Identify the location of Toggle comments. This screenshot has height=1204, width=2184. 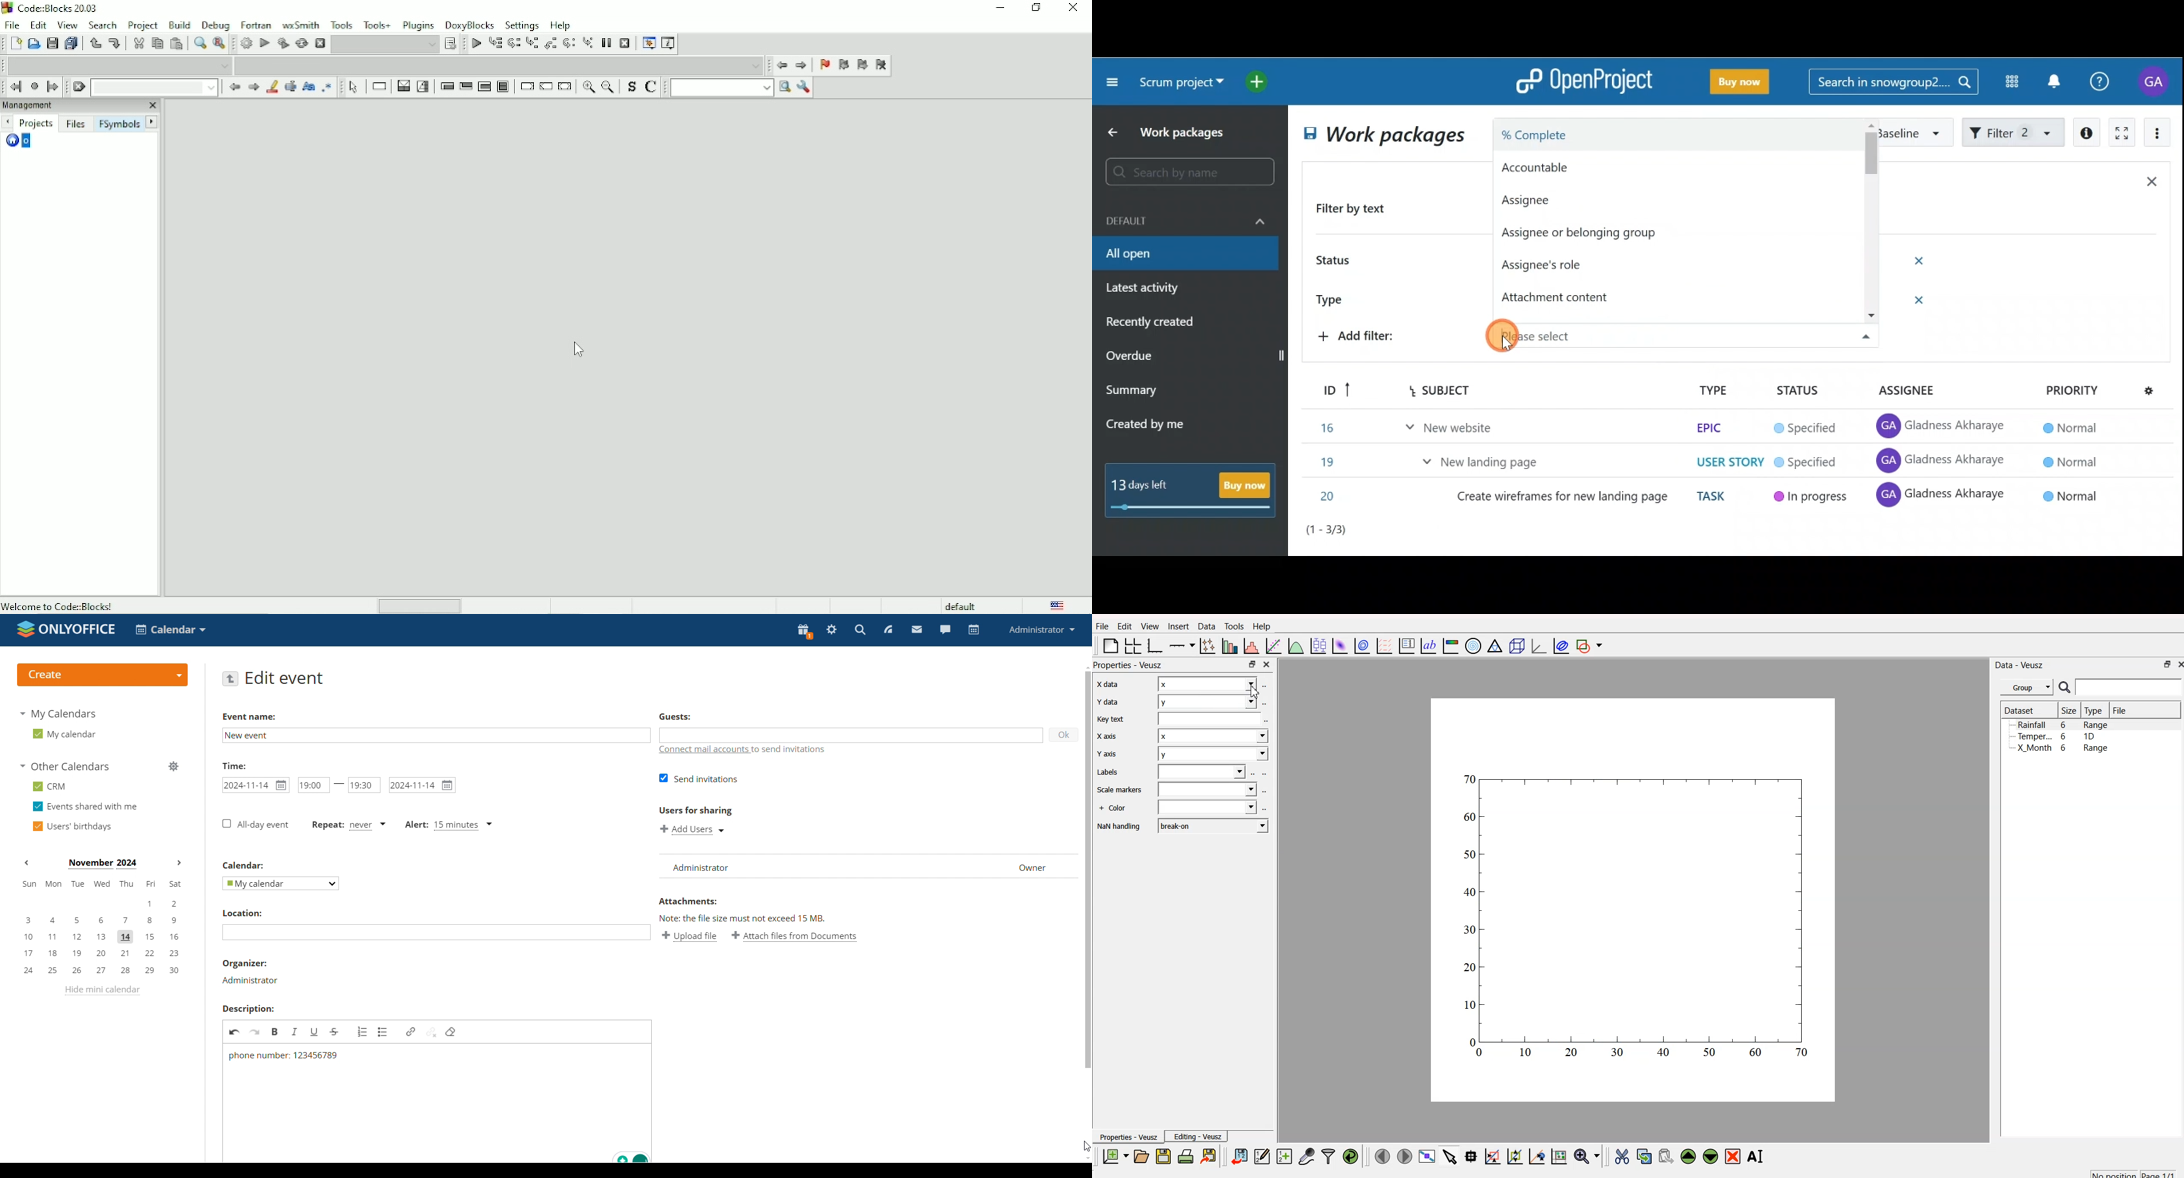
(653, 87).